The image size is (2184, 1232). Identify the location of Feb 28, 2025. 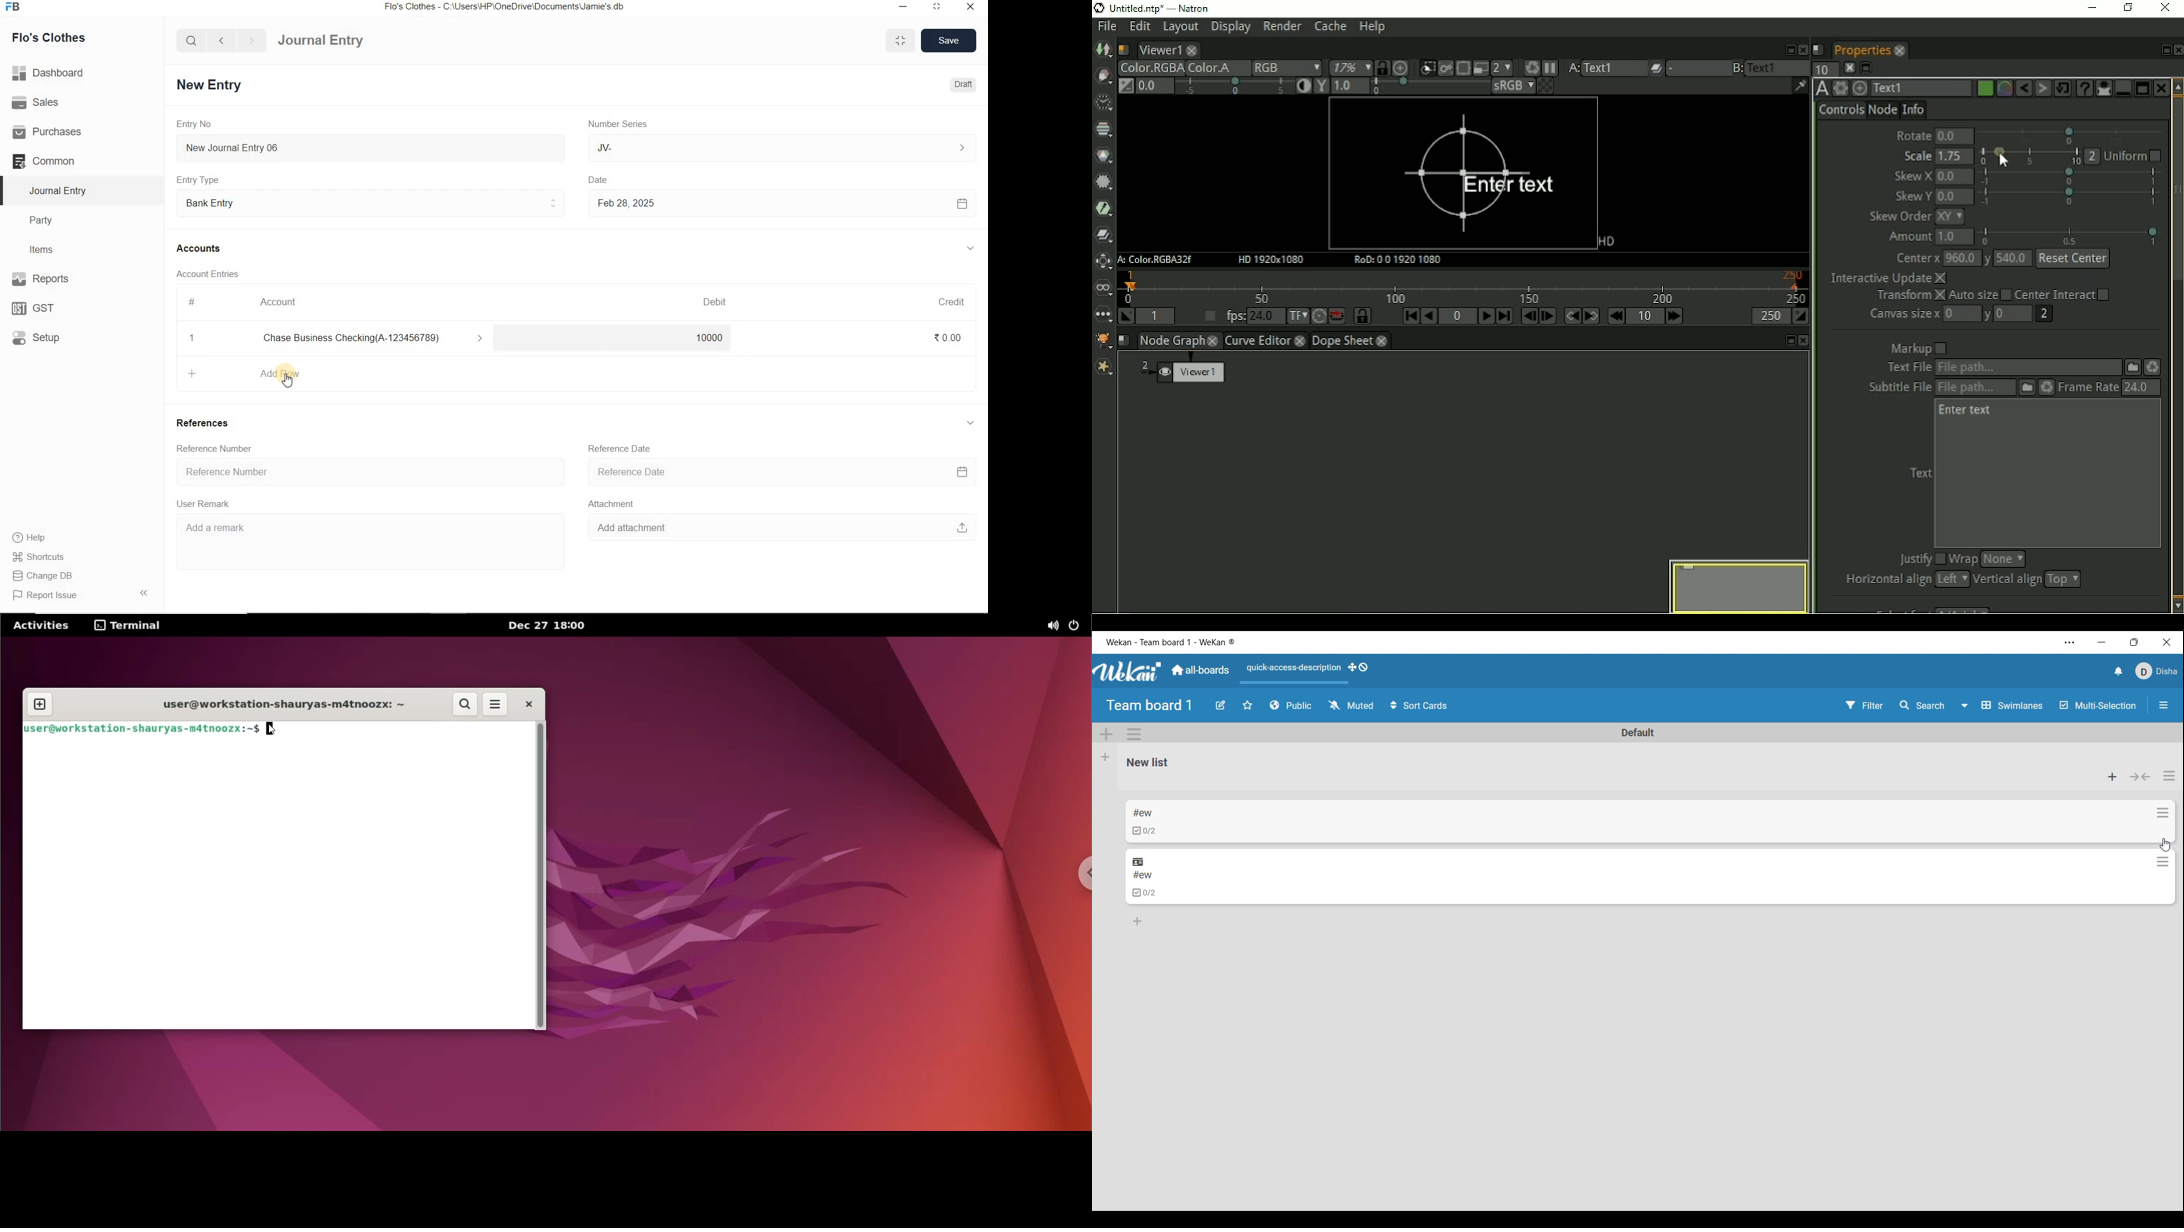
(782, 203).